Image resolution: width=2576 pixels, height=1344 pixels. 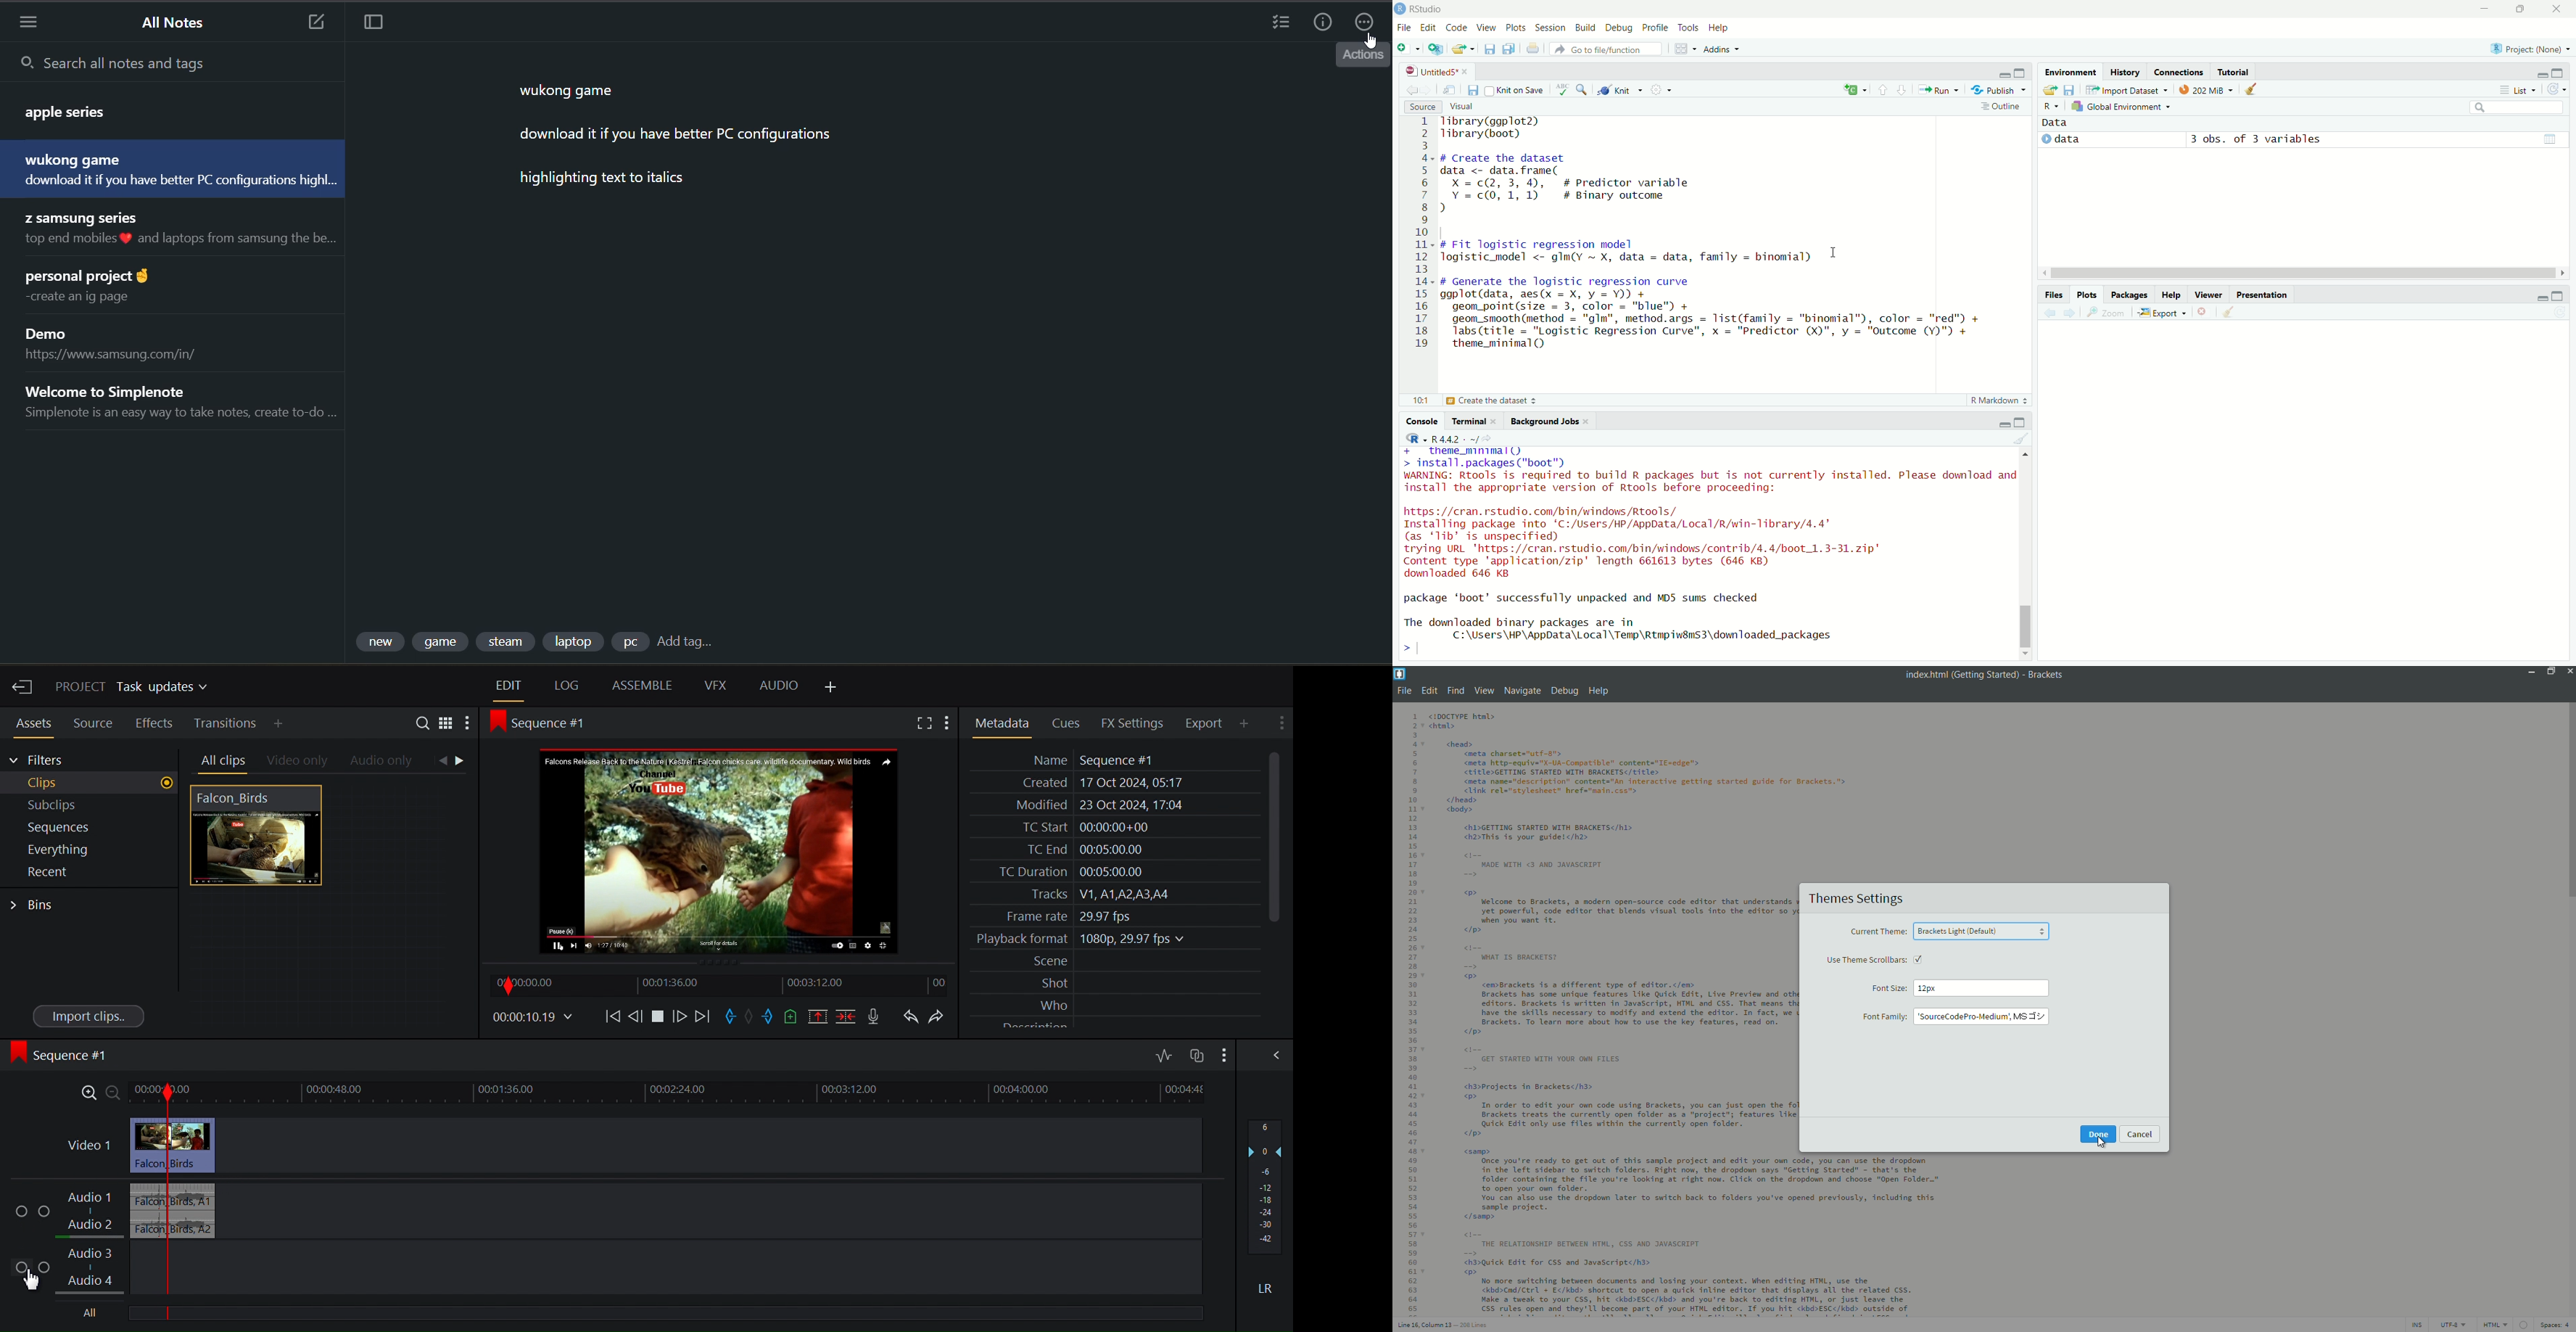 What do you see at coordinates (2127, 89) in the screenshot?
I see `Import Dataset` at bounding box center [2127, 89].